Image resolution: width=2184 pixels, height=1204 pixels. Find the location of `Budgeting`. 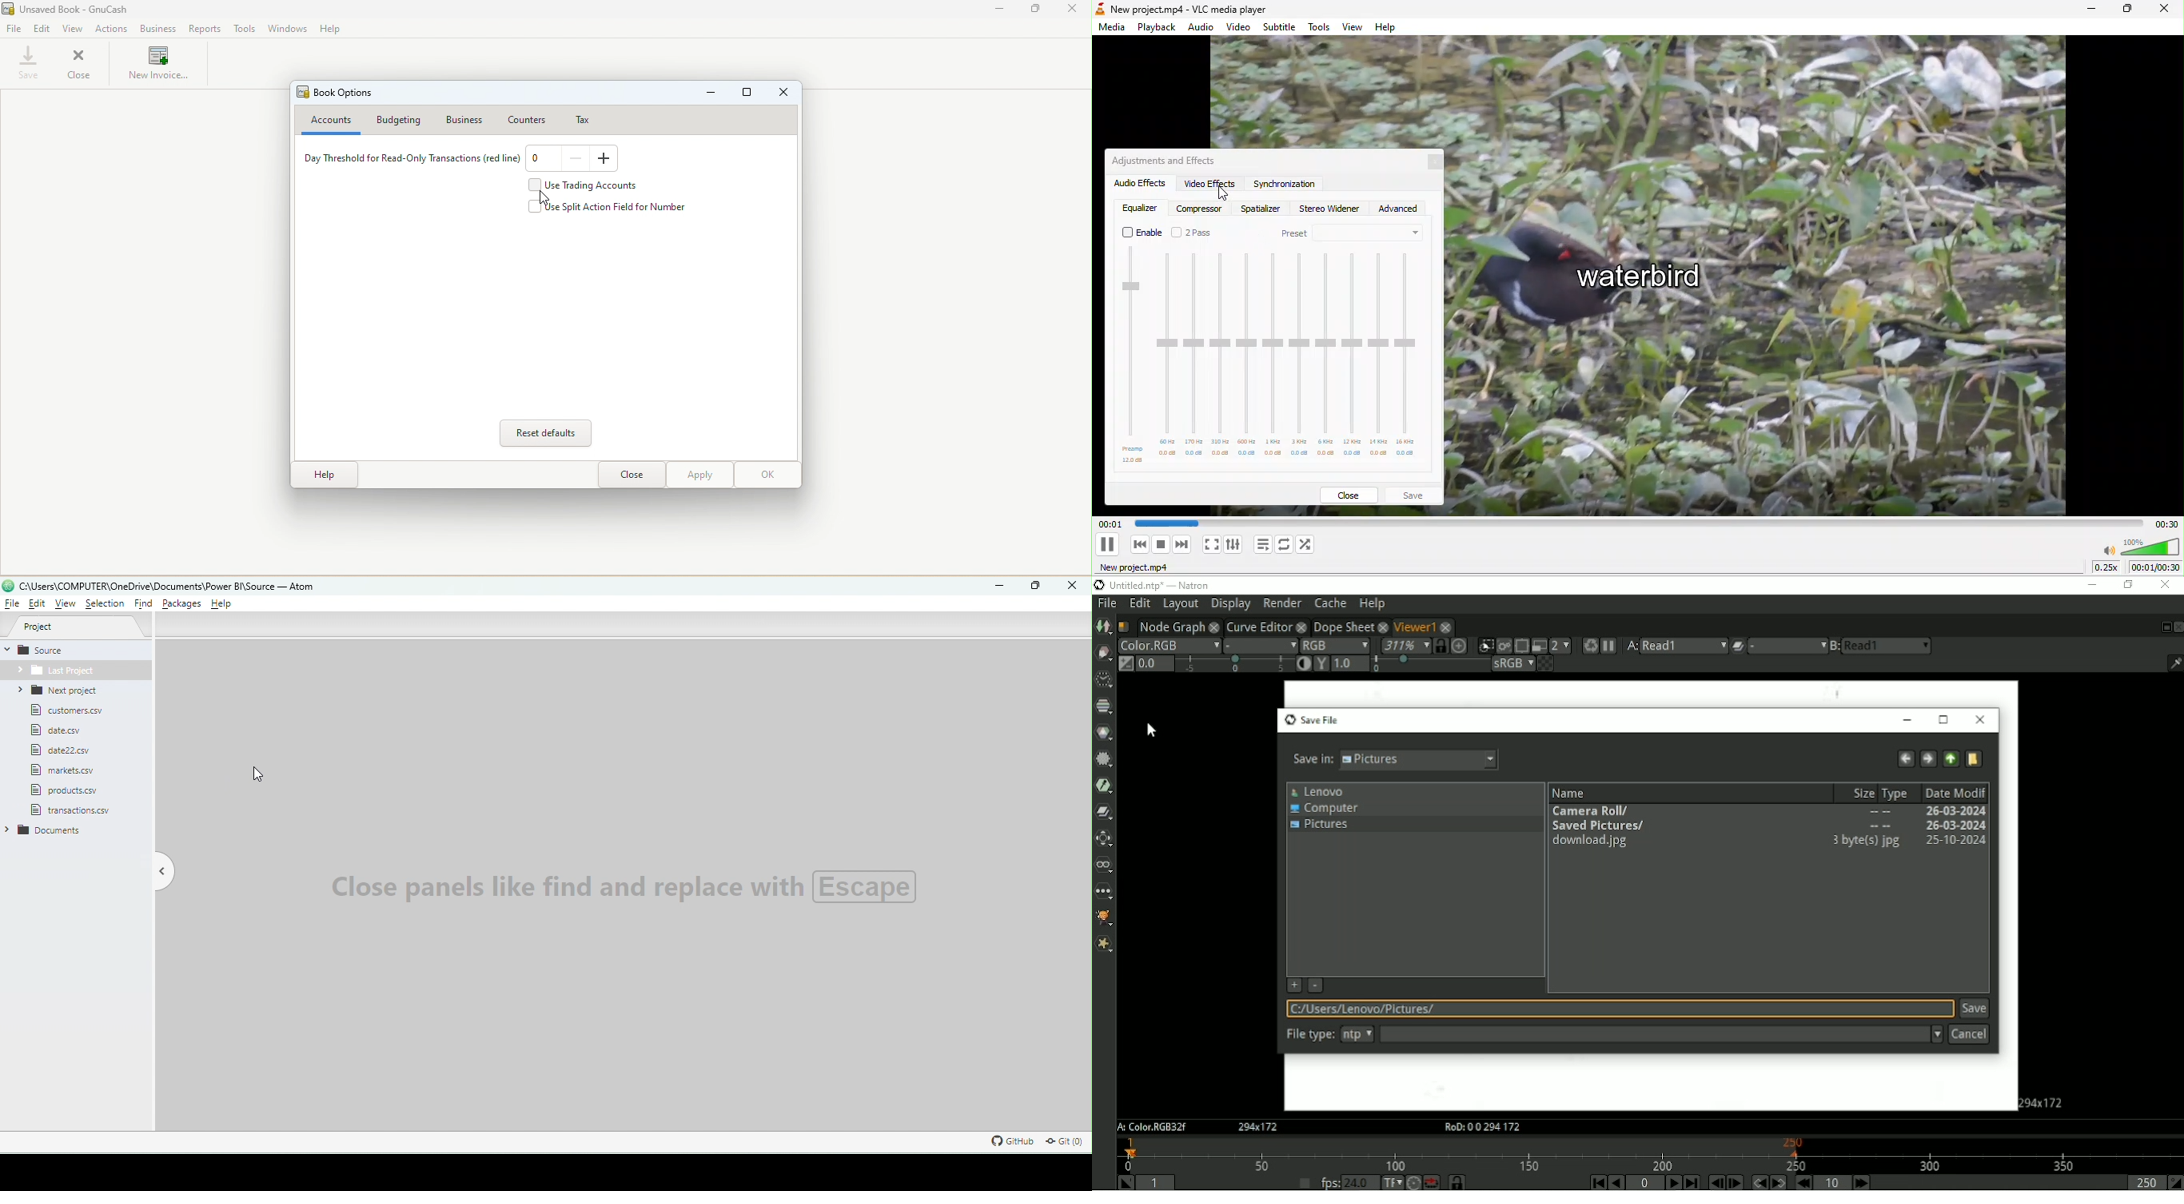

Budgeting is located at coordinates (402, 121).